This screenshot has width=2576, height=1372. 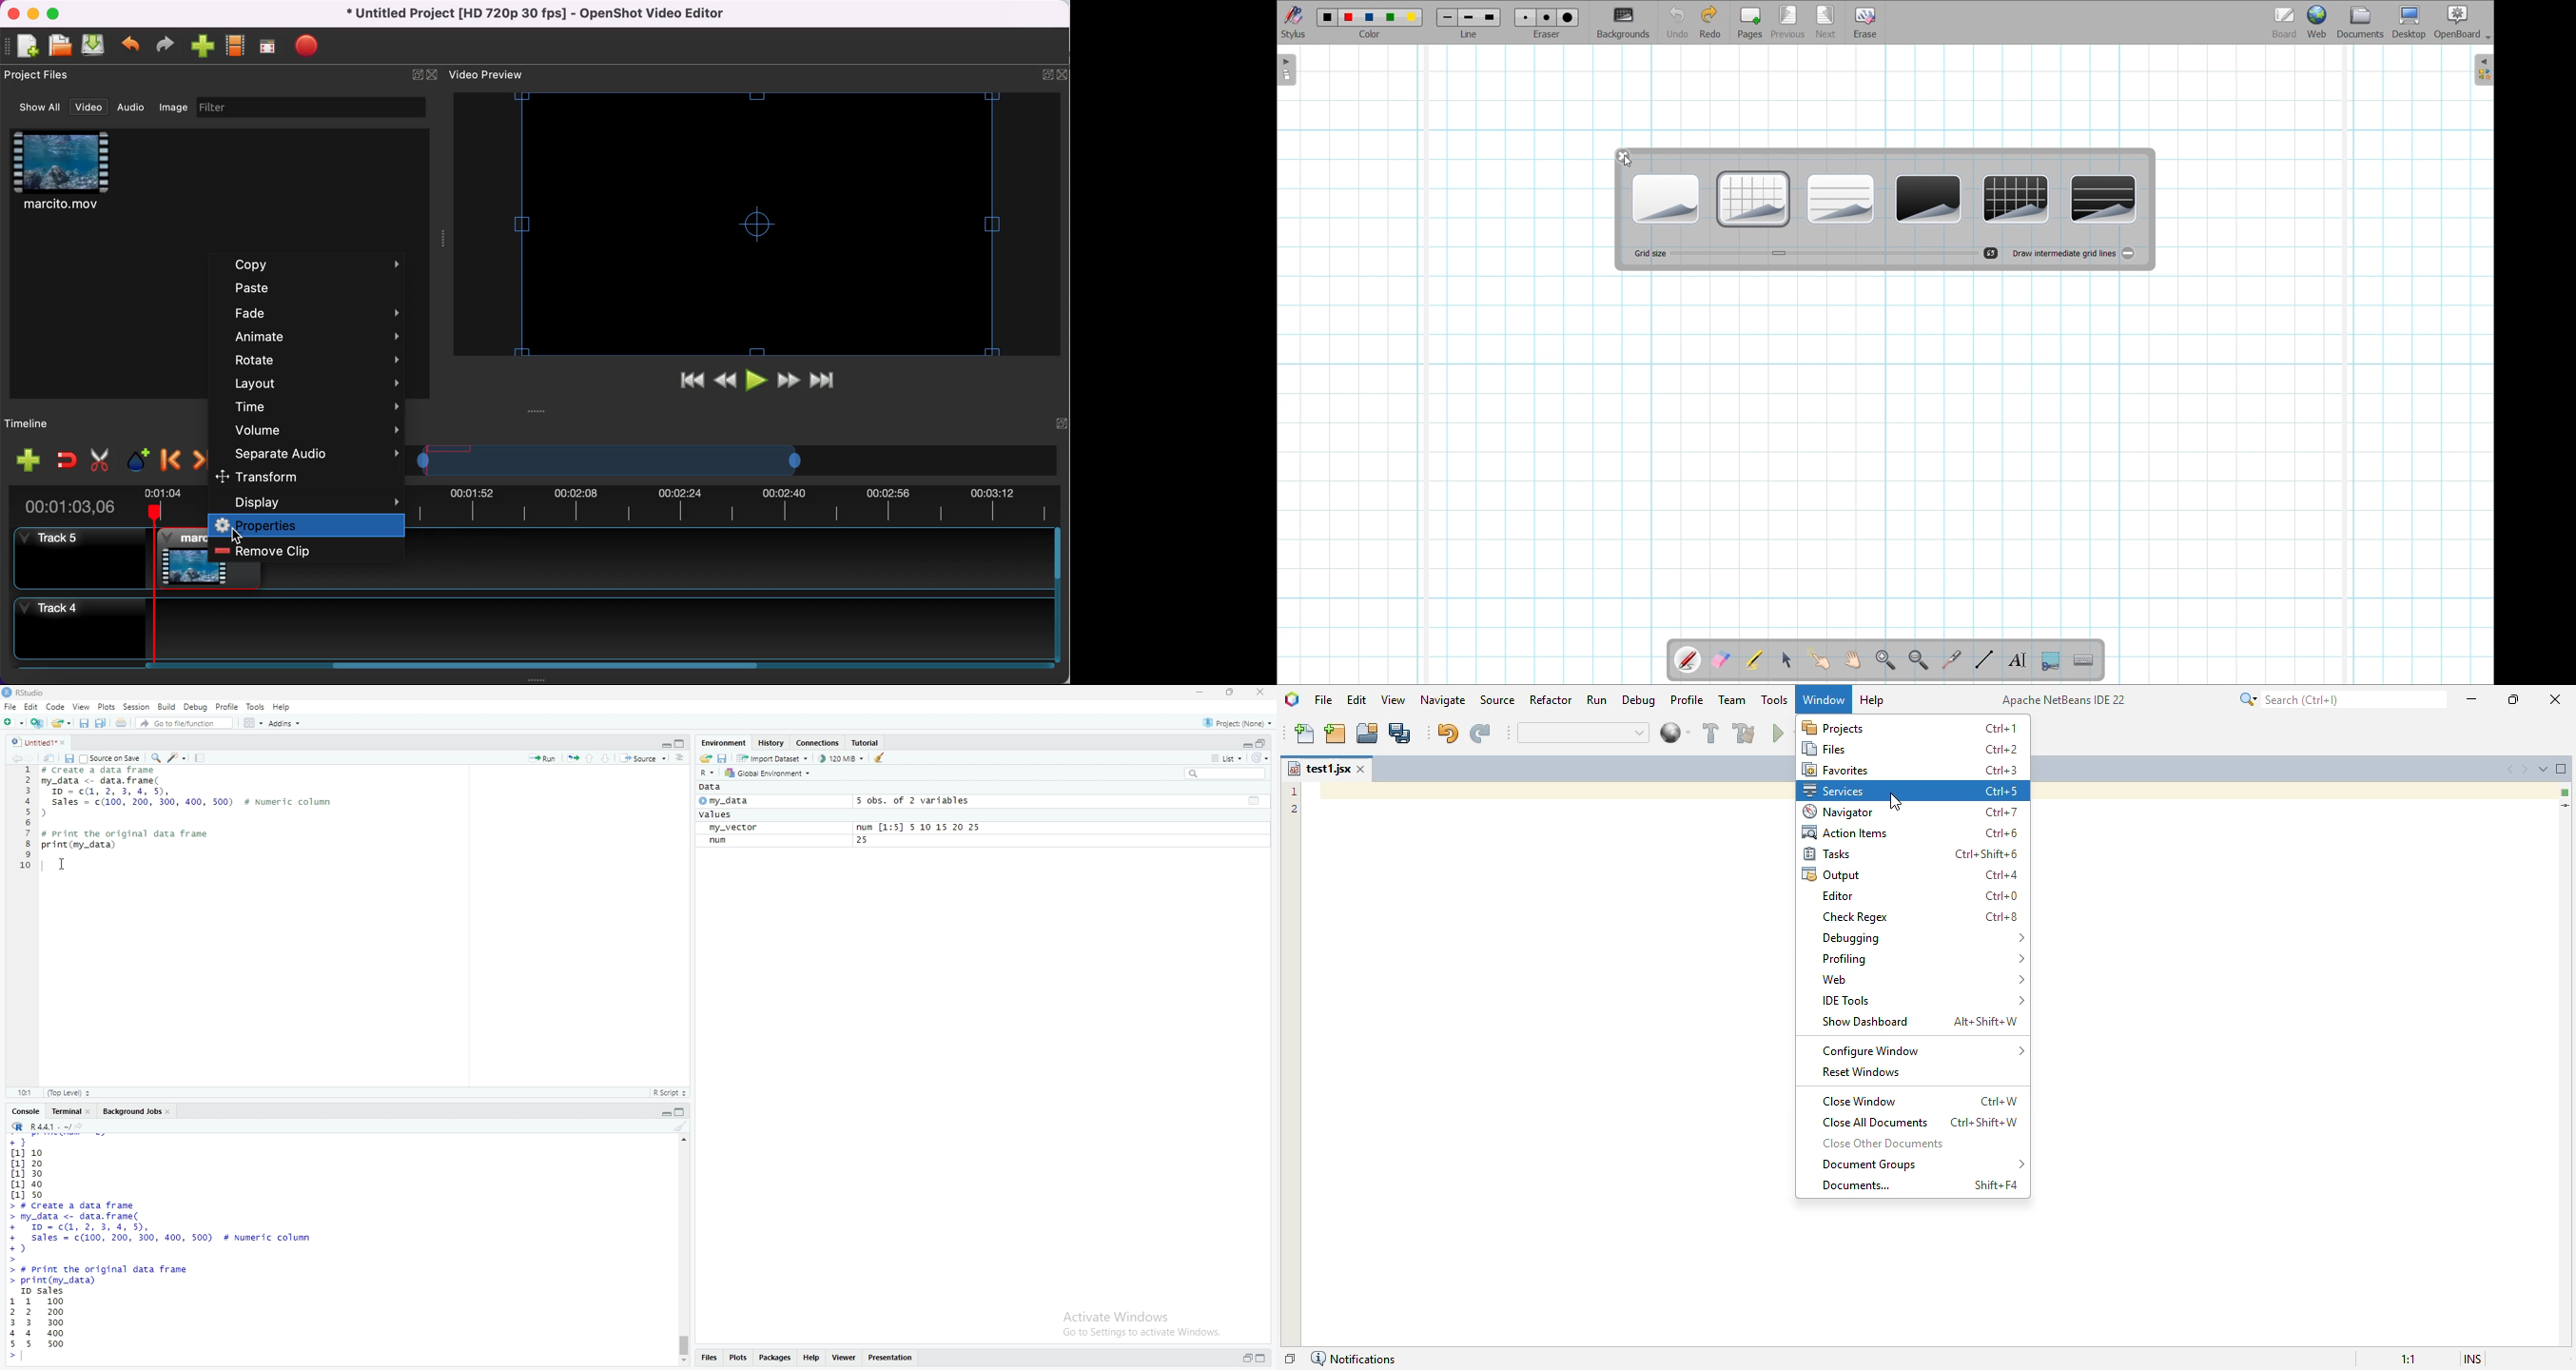 I want to click on Go back to the previous source location, so click(x=11, y=759).